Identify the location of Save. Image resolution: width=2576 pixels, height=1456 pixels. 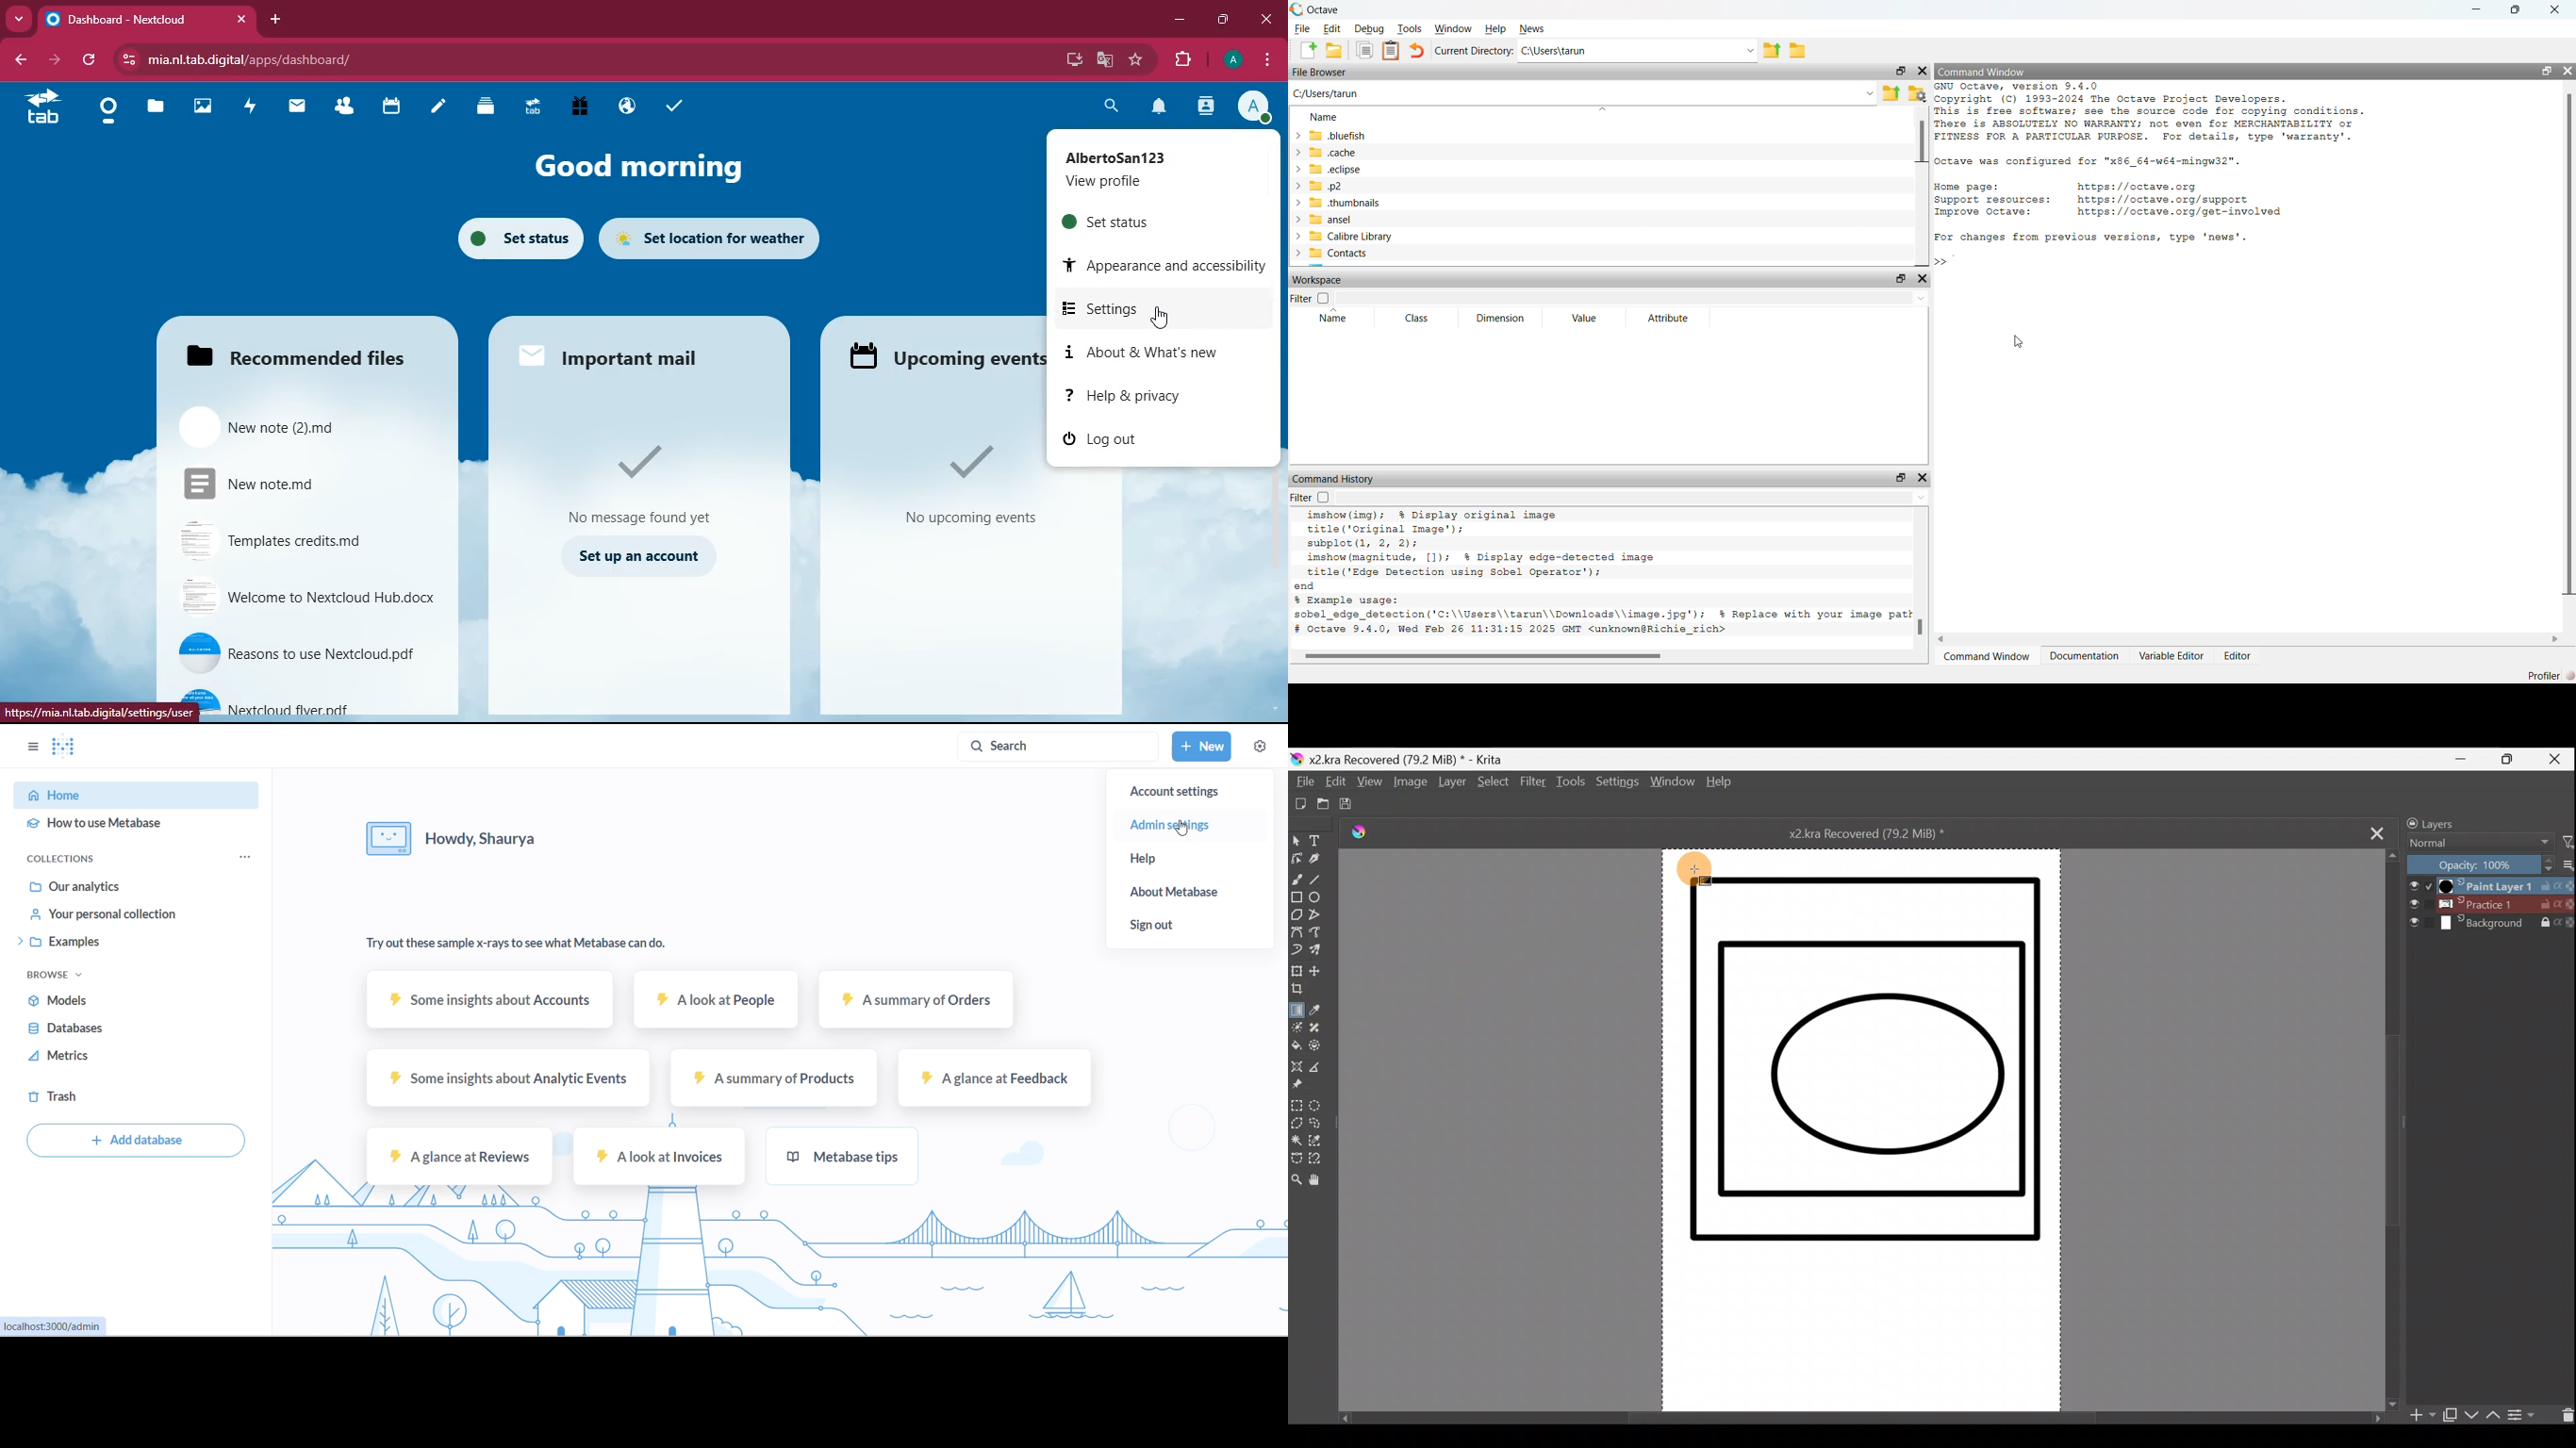
(1352, 805).